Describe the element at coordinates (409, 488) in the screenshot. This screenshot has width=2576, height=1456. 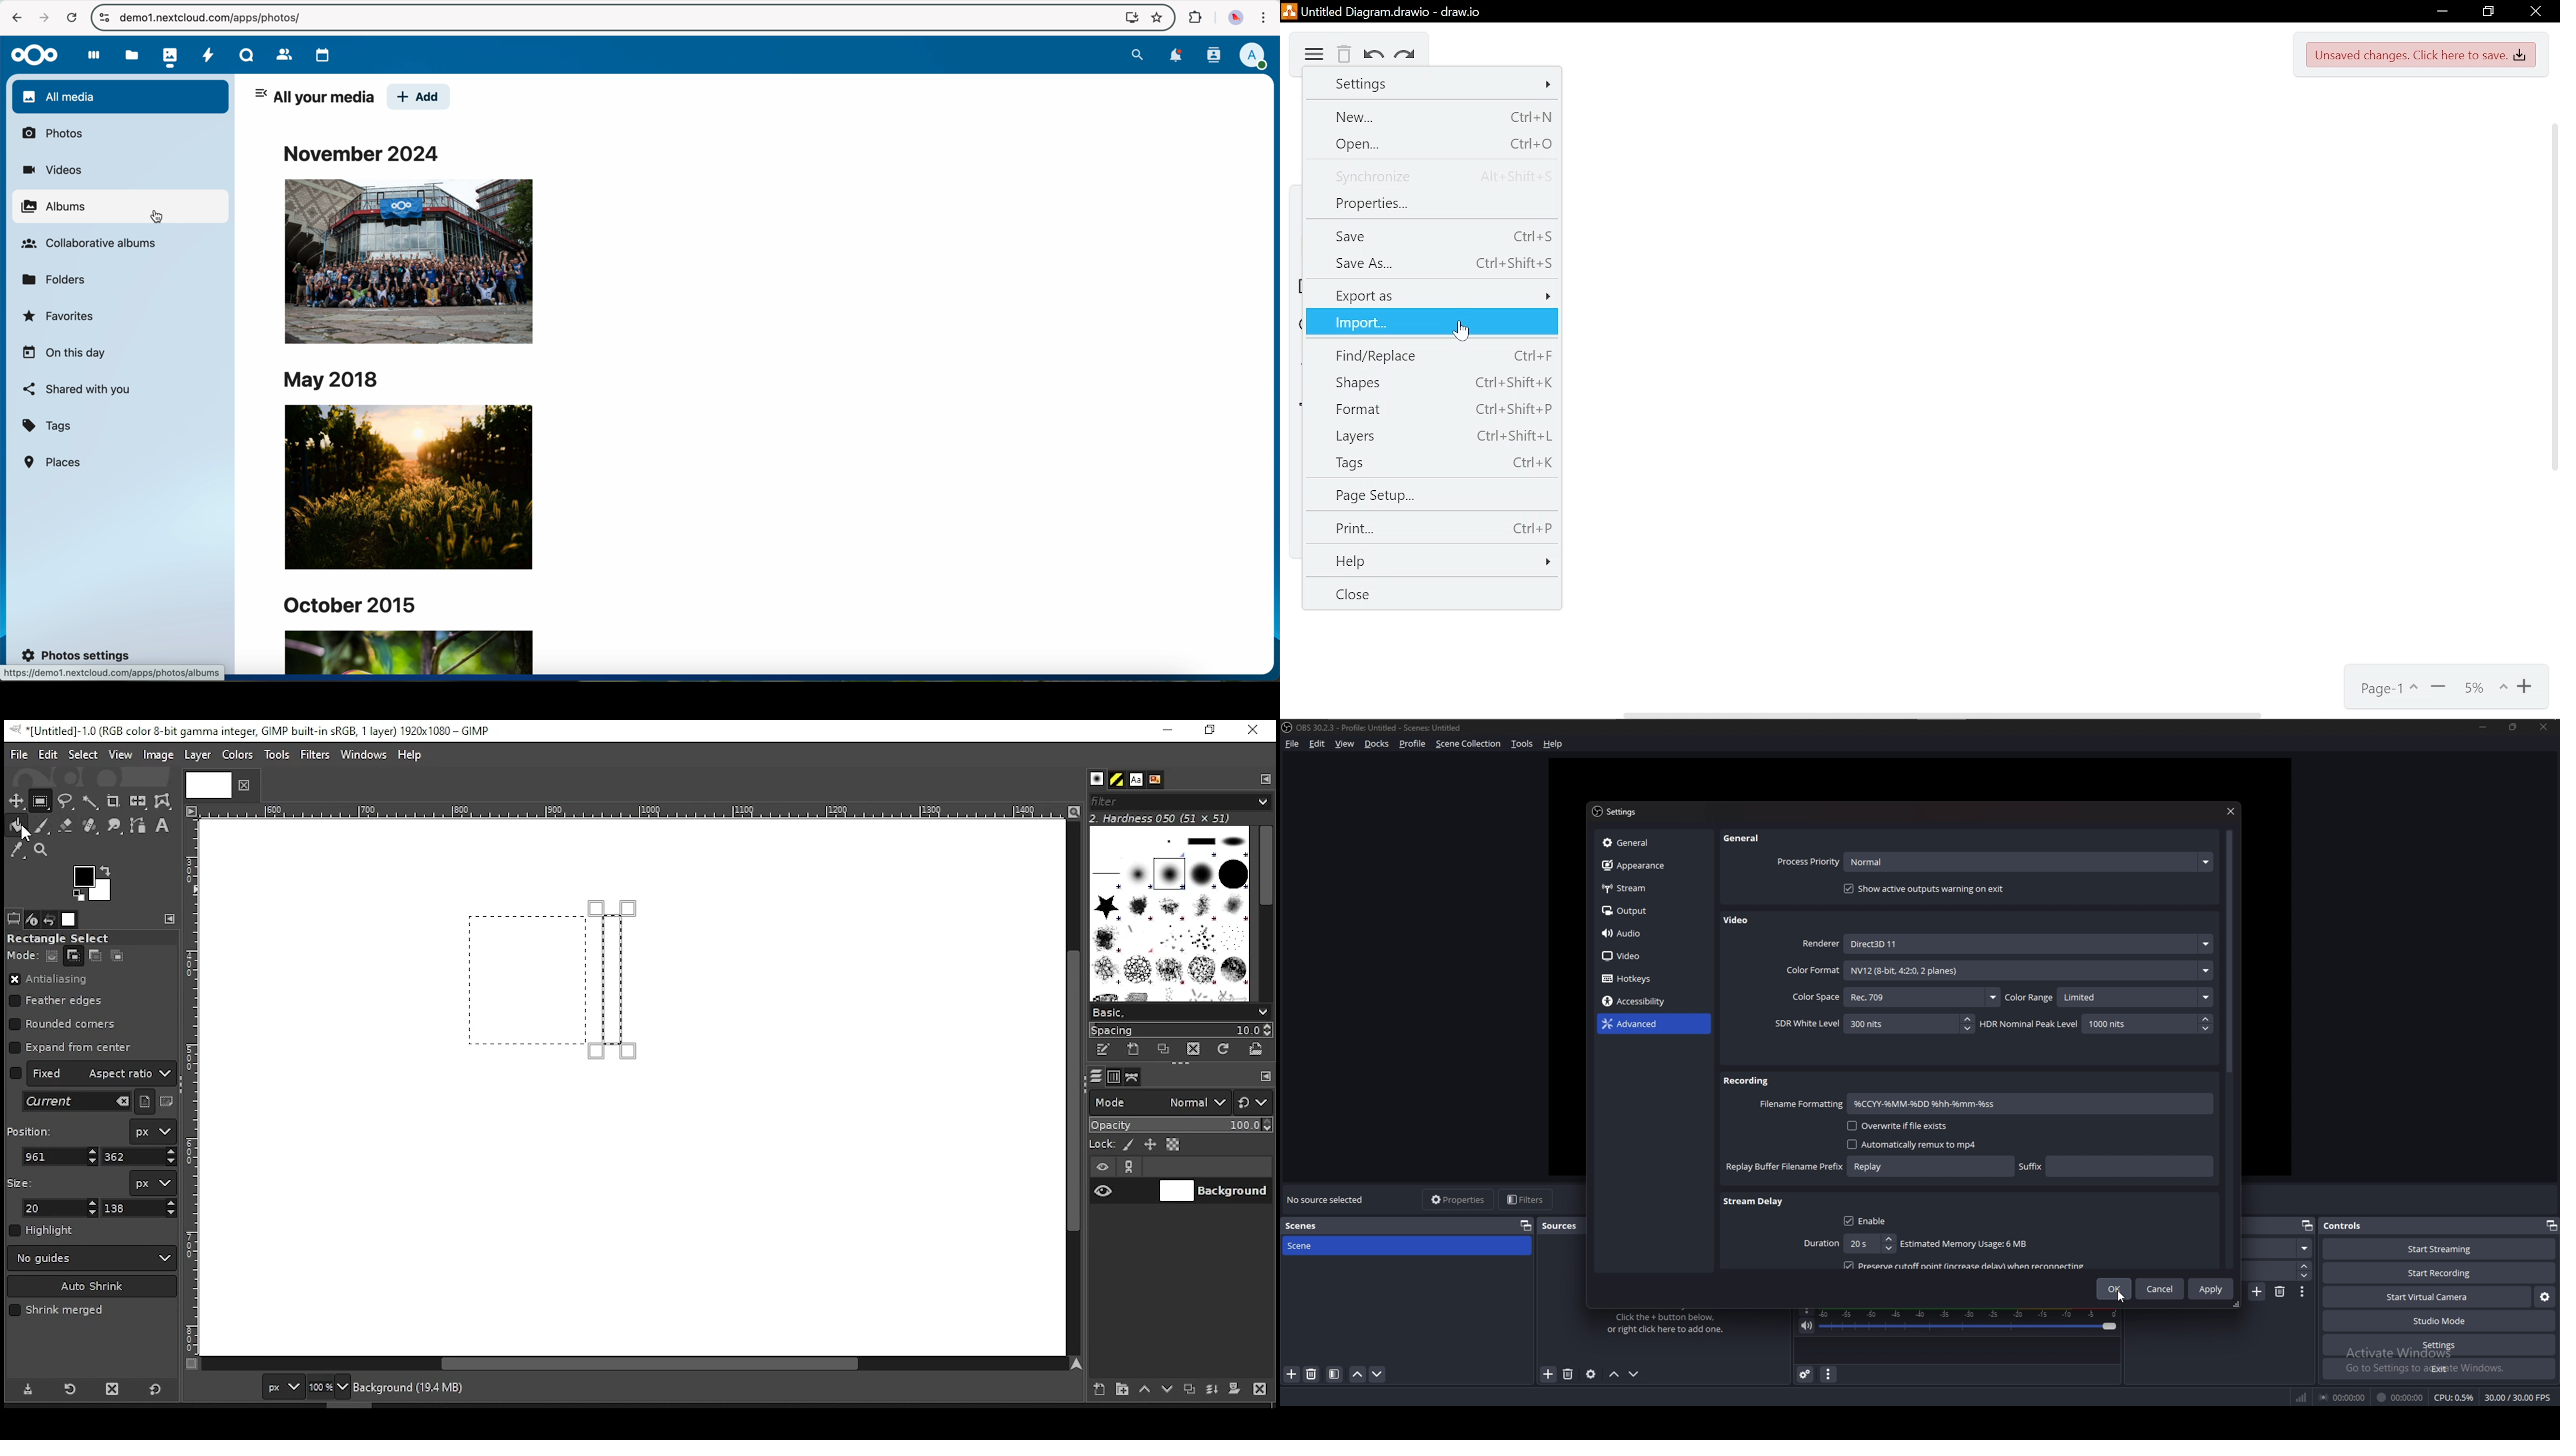
I see `image` at that location.